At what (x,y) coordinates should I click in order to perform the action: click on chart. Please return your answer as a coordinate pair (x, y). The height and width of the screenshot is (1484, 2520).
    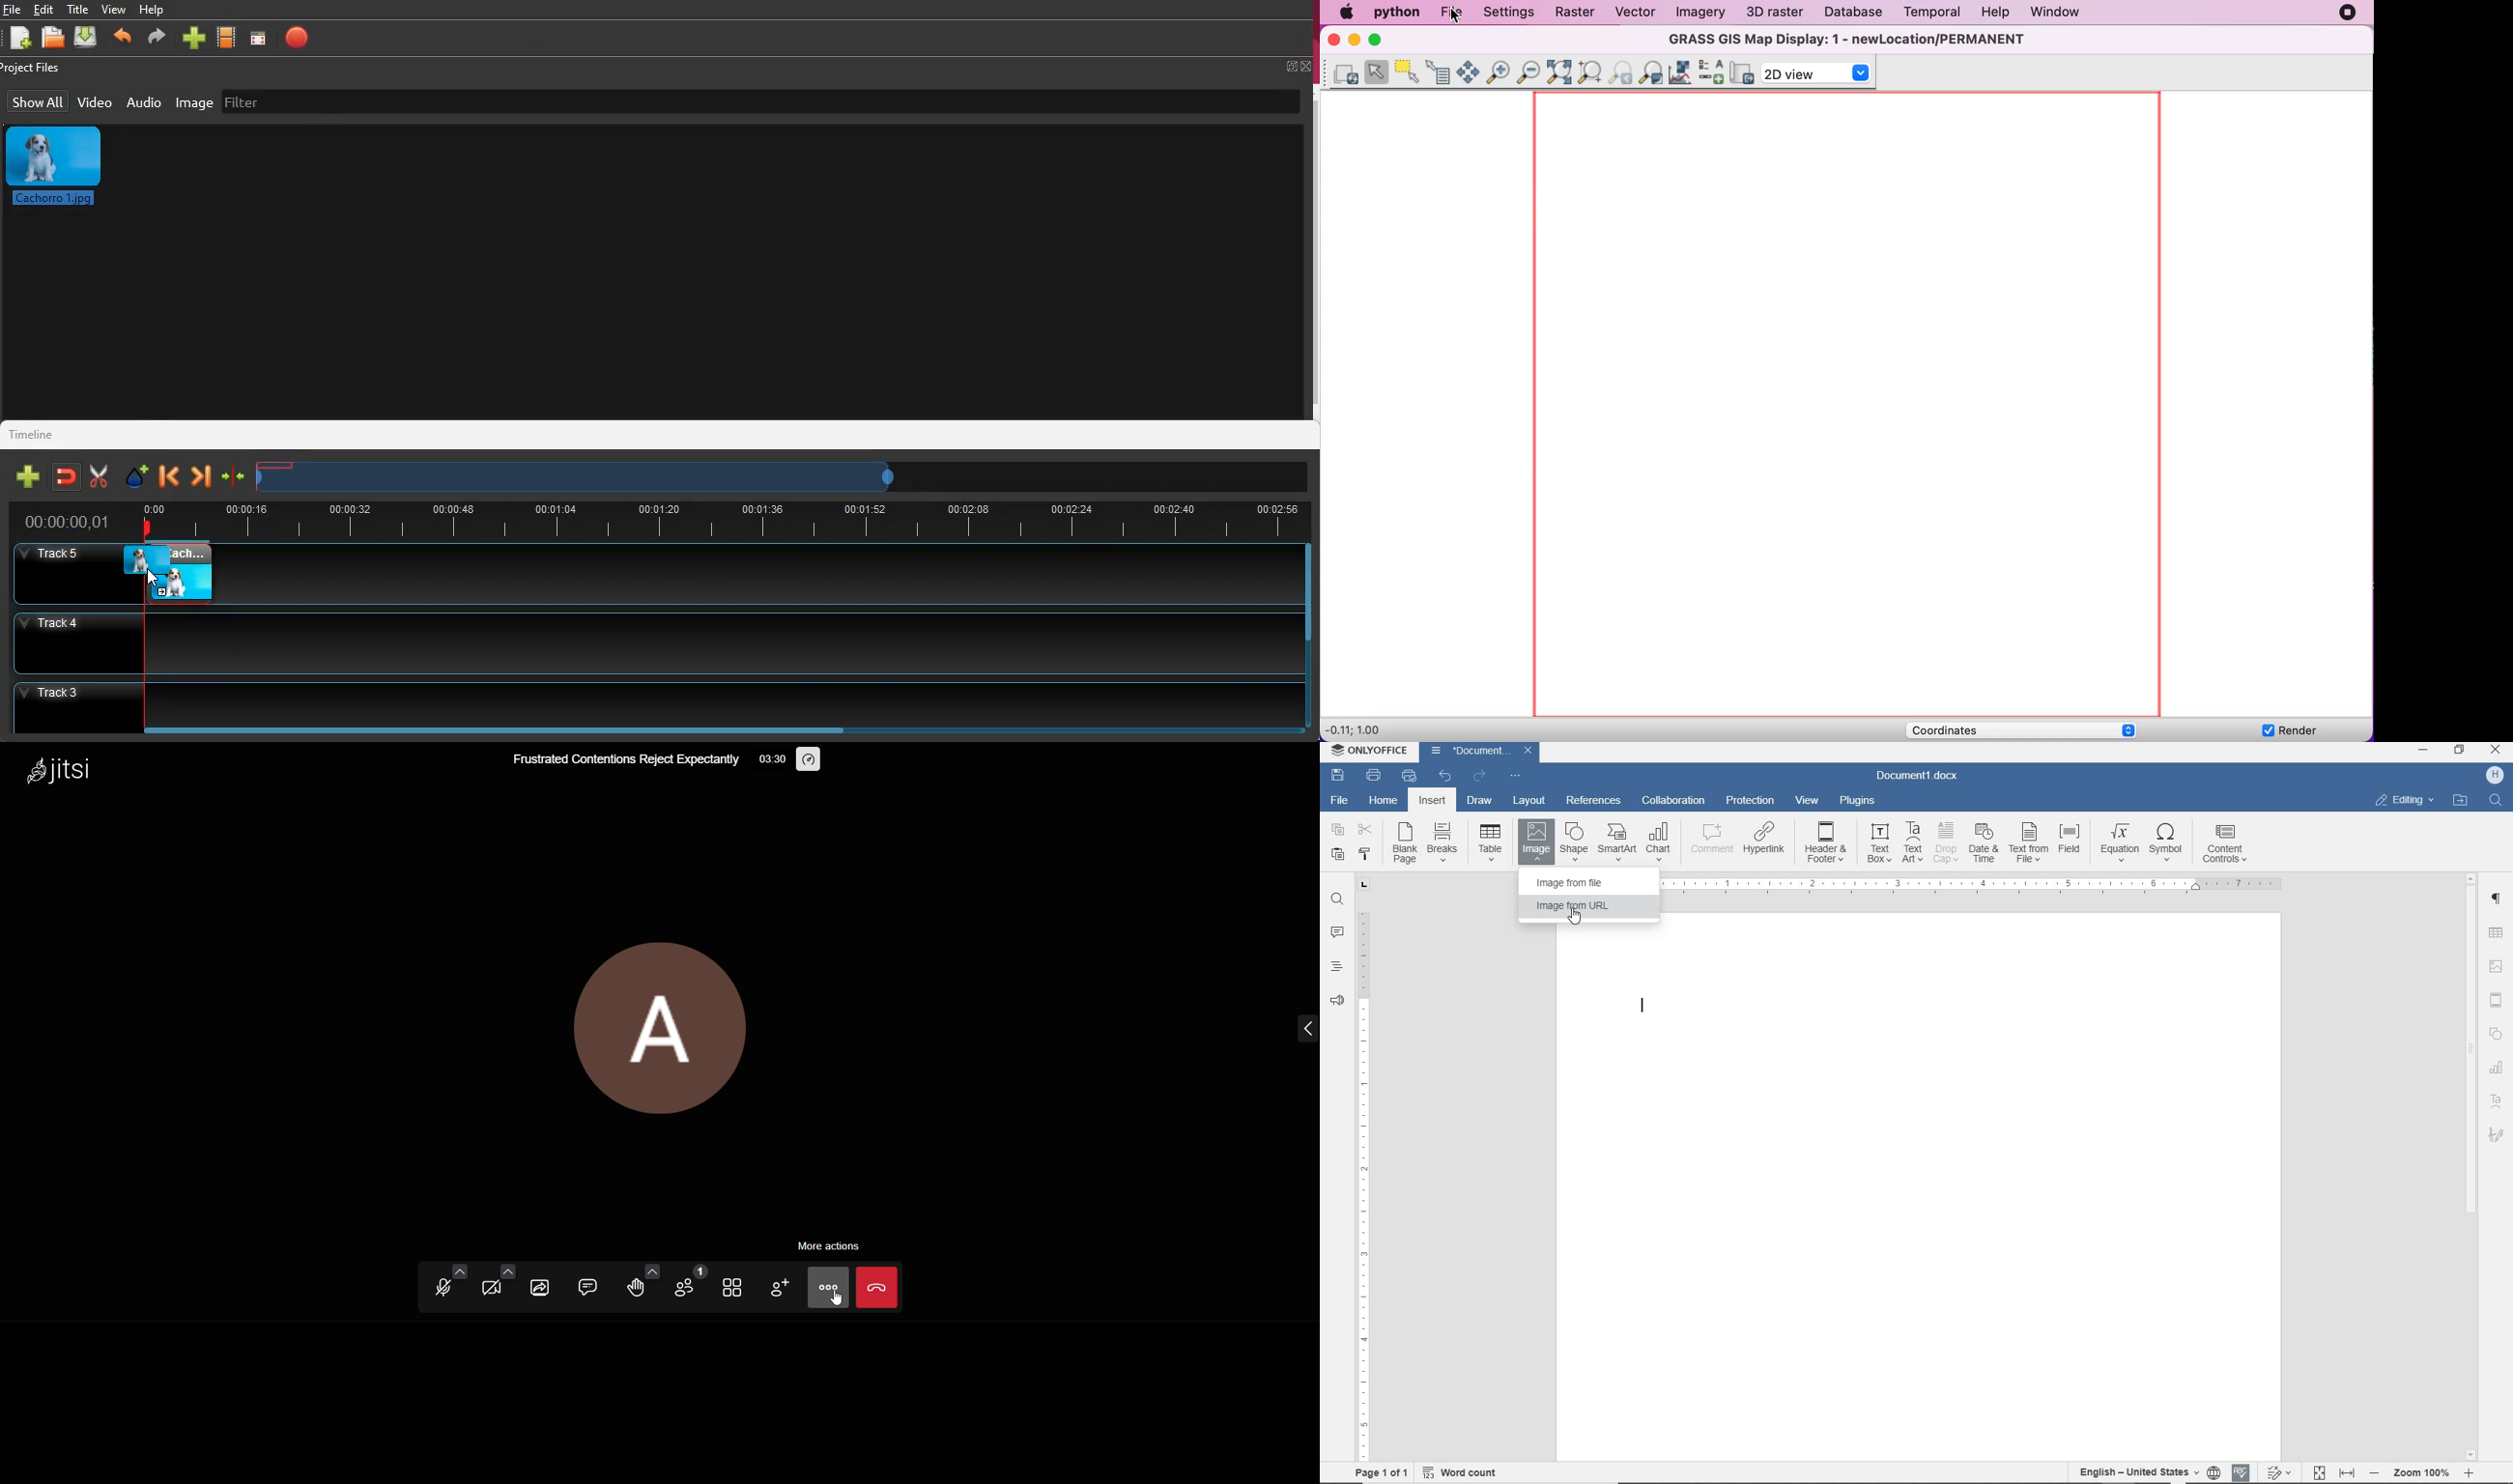
    Looking at the image, I should click on (1660, 842).